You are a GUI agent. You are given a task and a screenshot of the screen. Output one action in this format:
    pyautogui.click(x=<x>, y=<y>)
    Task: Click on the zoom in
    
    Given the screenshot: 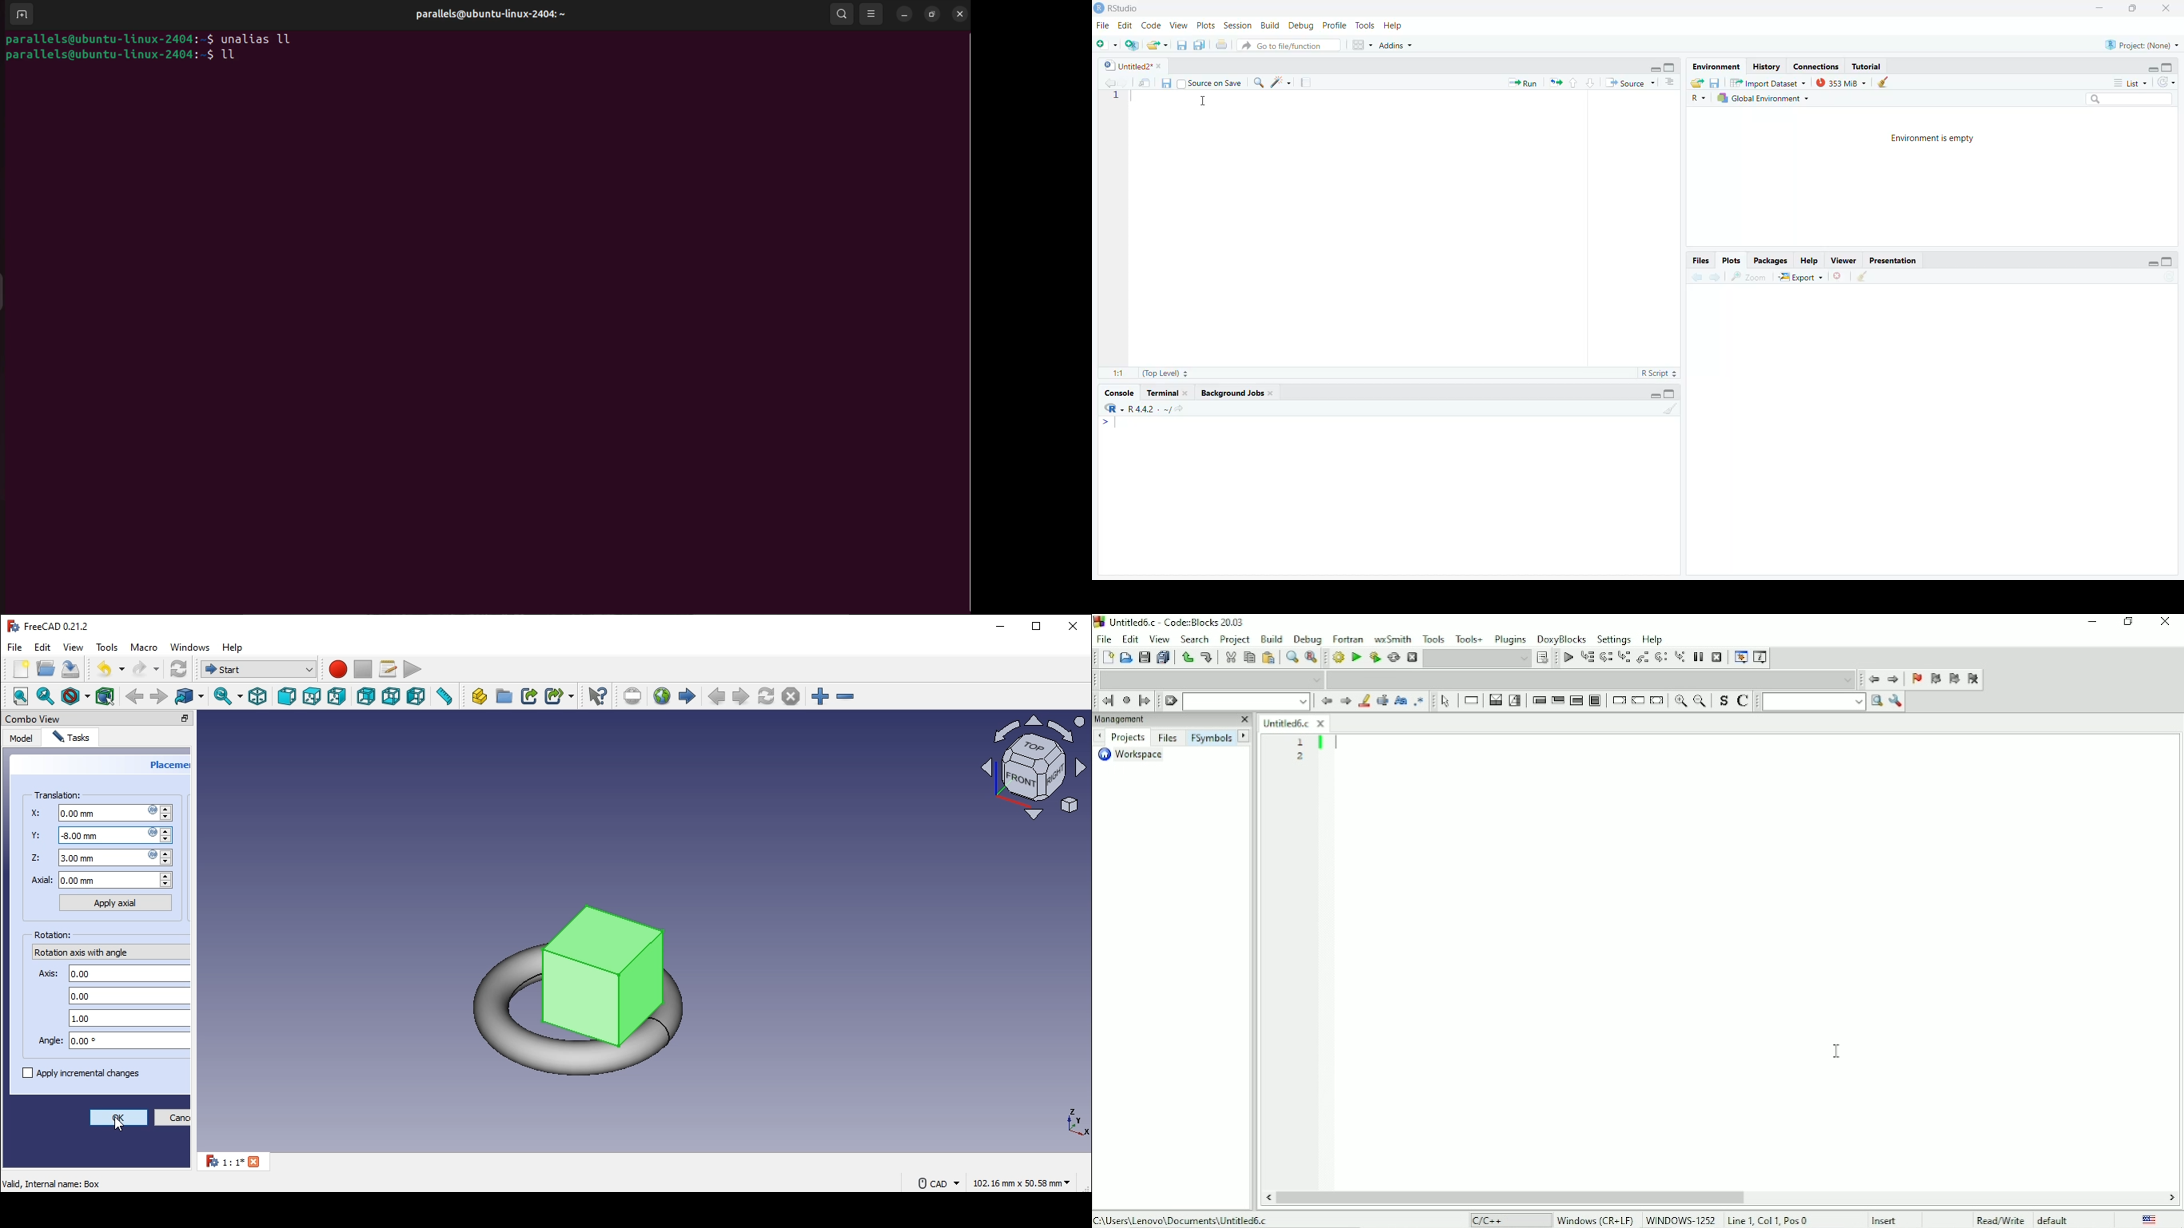 What is the action you would take?
    pyautogui.click(x=845, y=696)
    